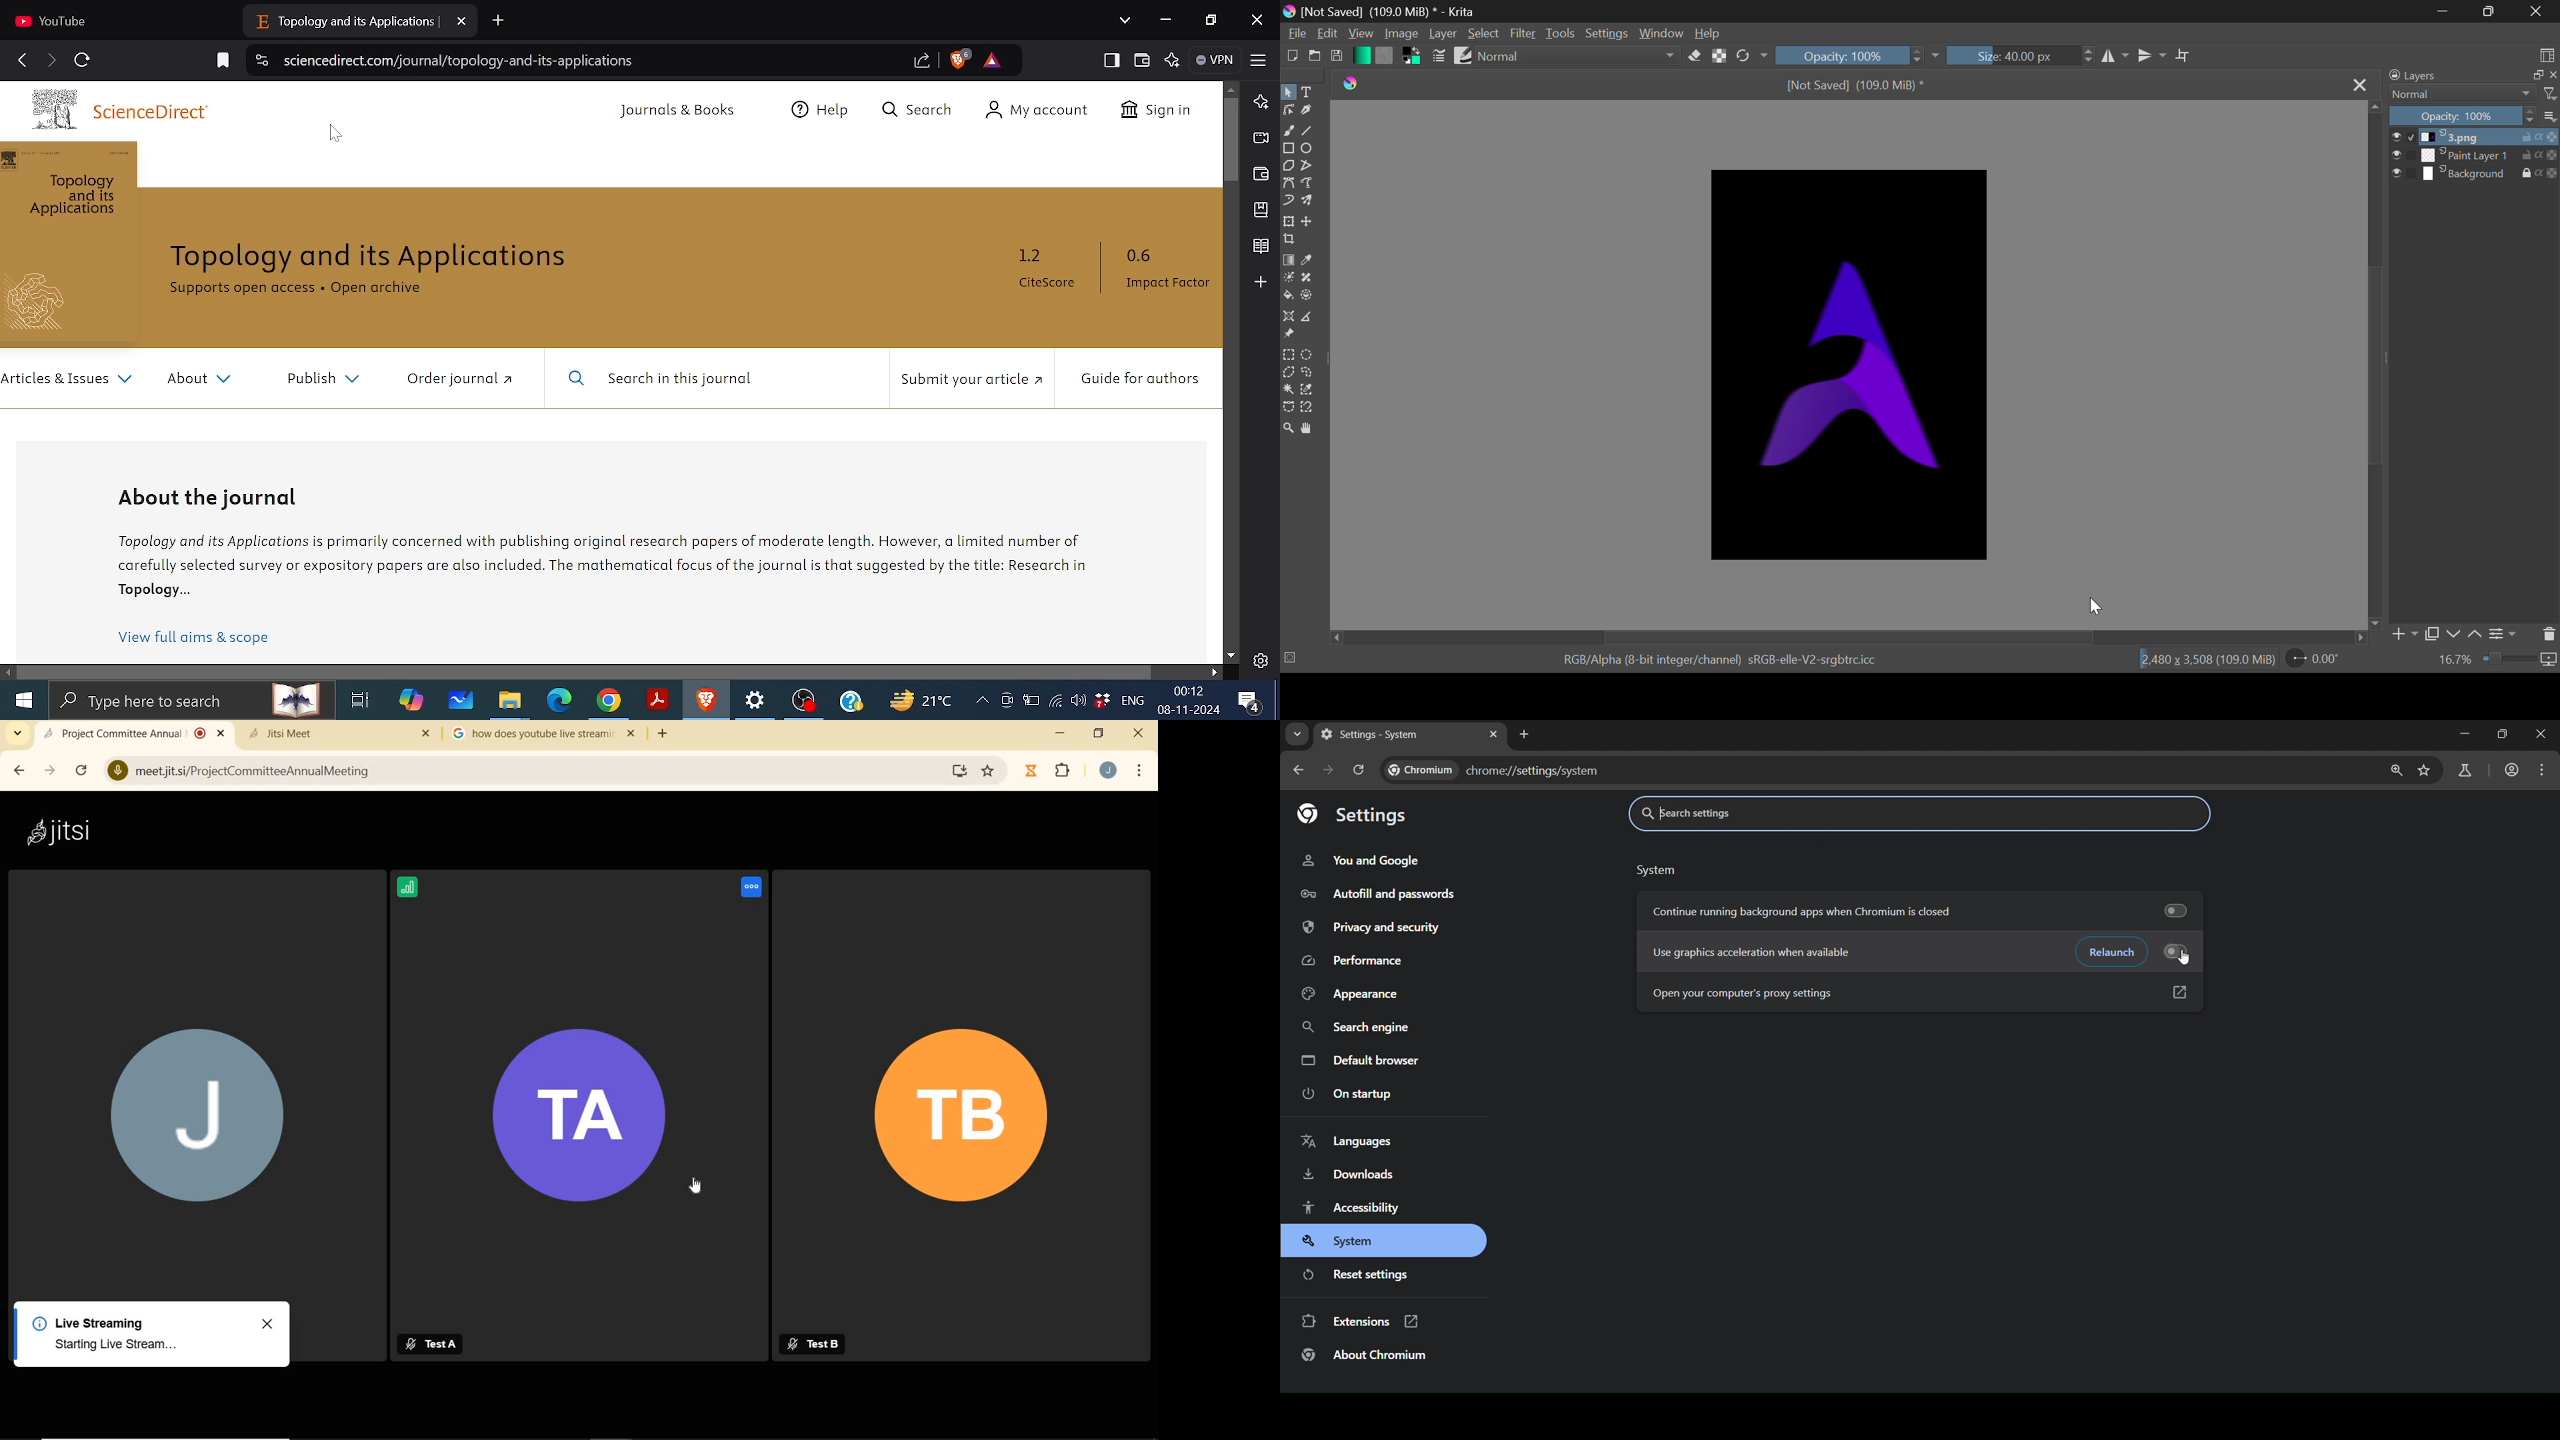 The height and width of the screenshot is (1456, 2576). What do you see at coordinates (1605, 32) in the screenshot?
I see `Settings` at bounding box center [1605, 32].